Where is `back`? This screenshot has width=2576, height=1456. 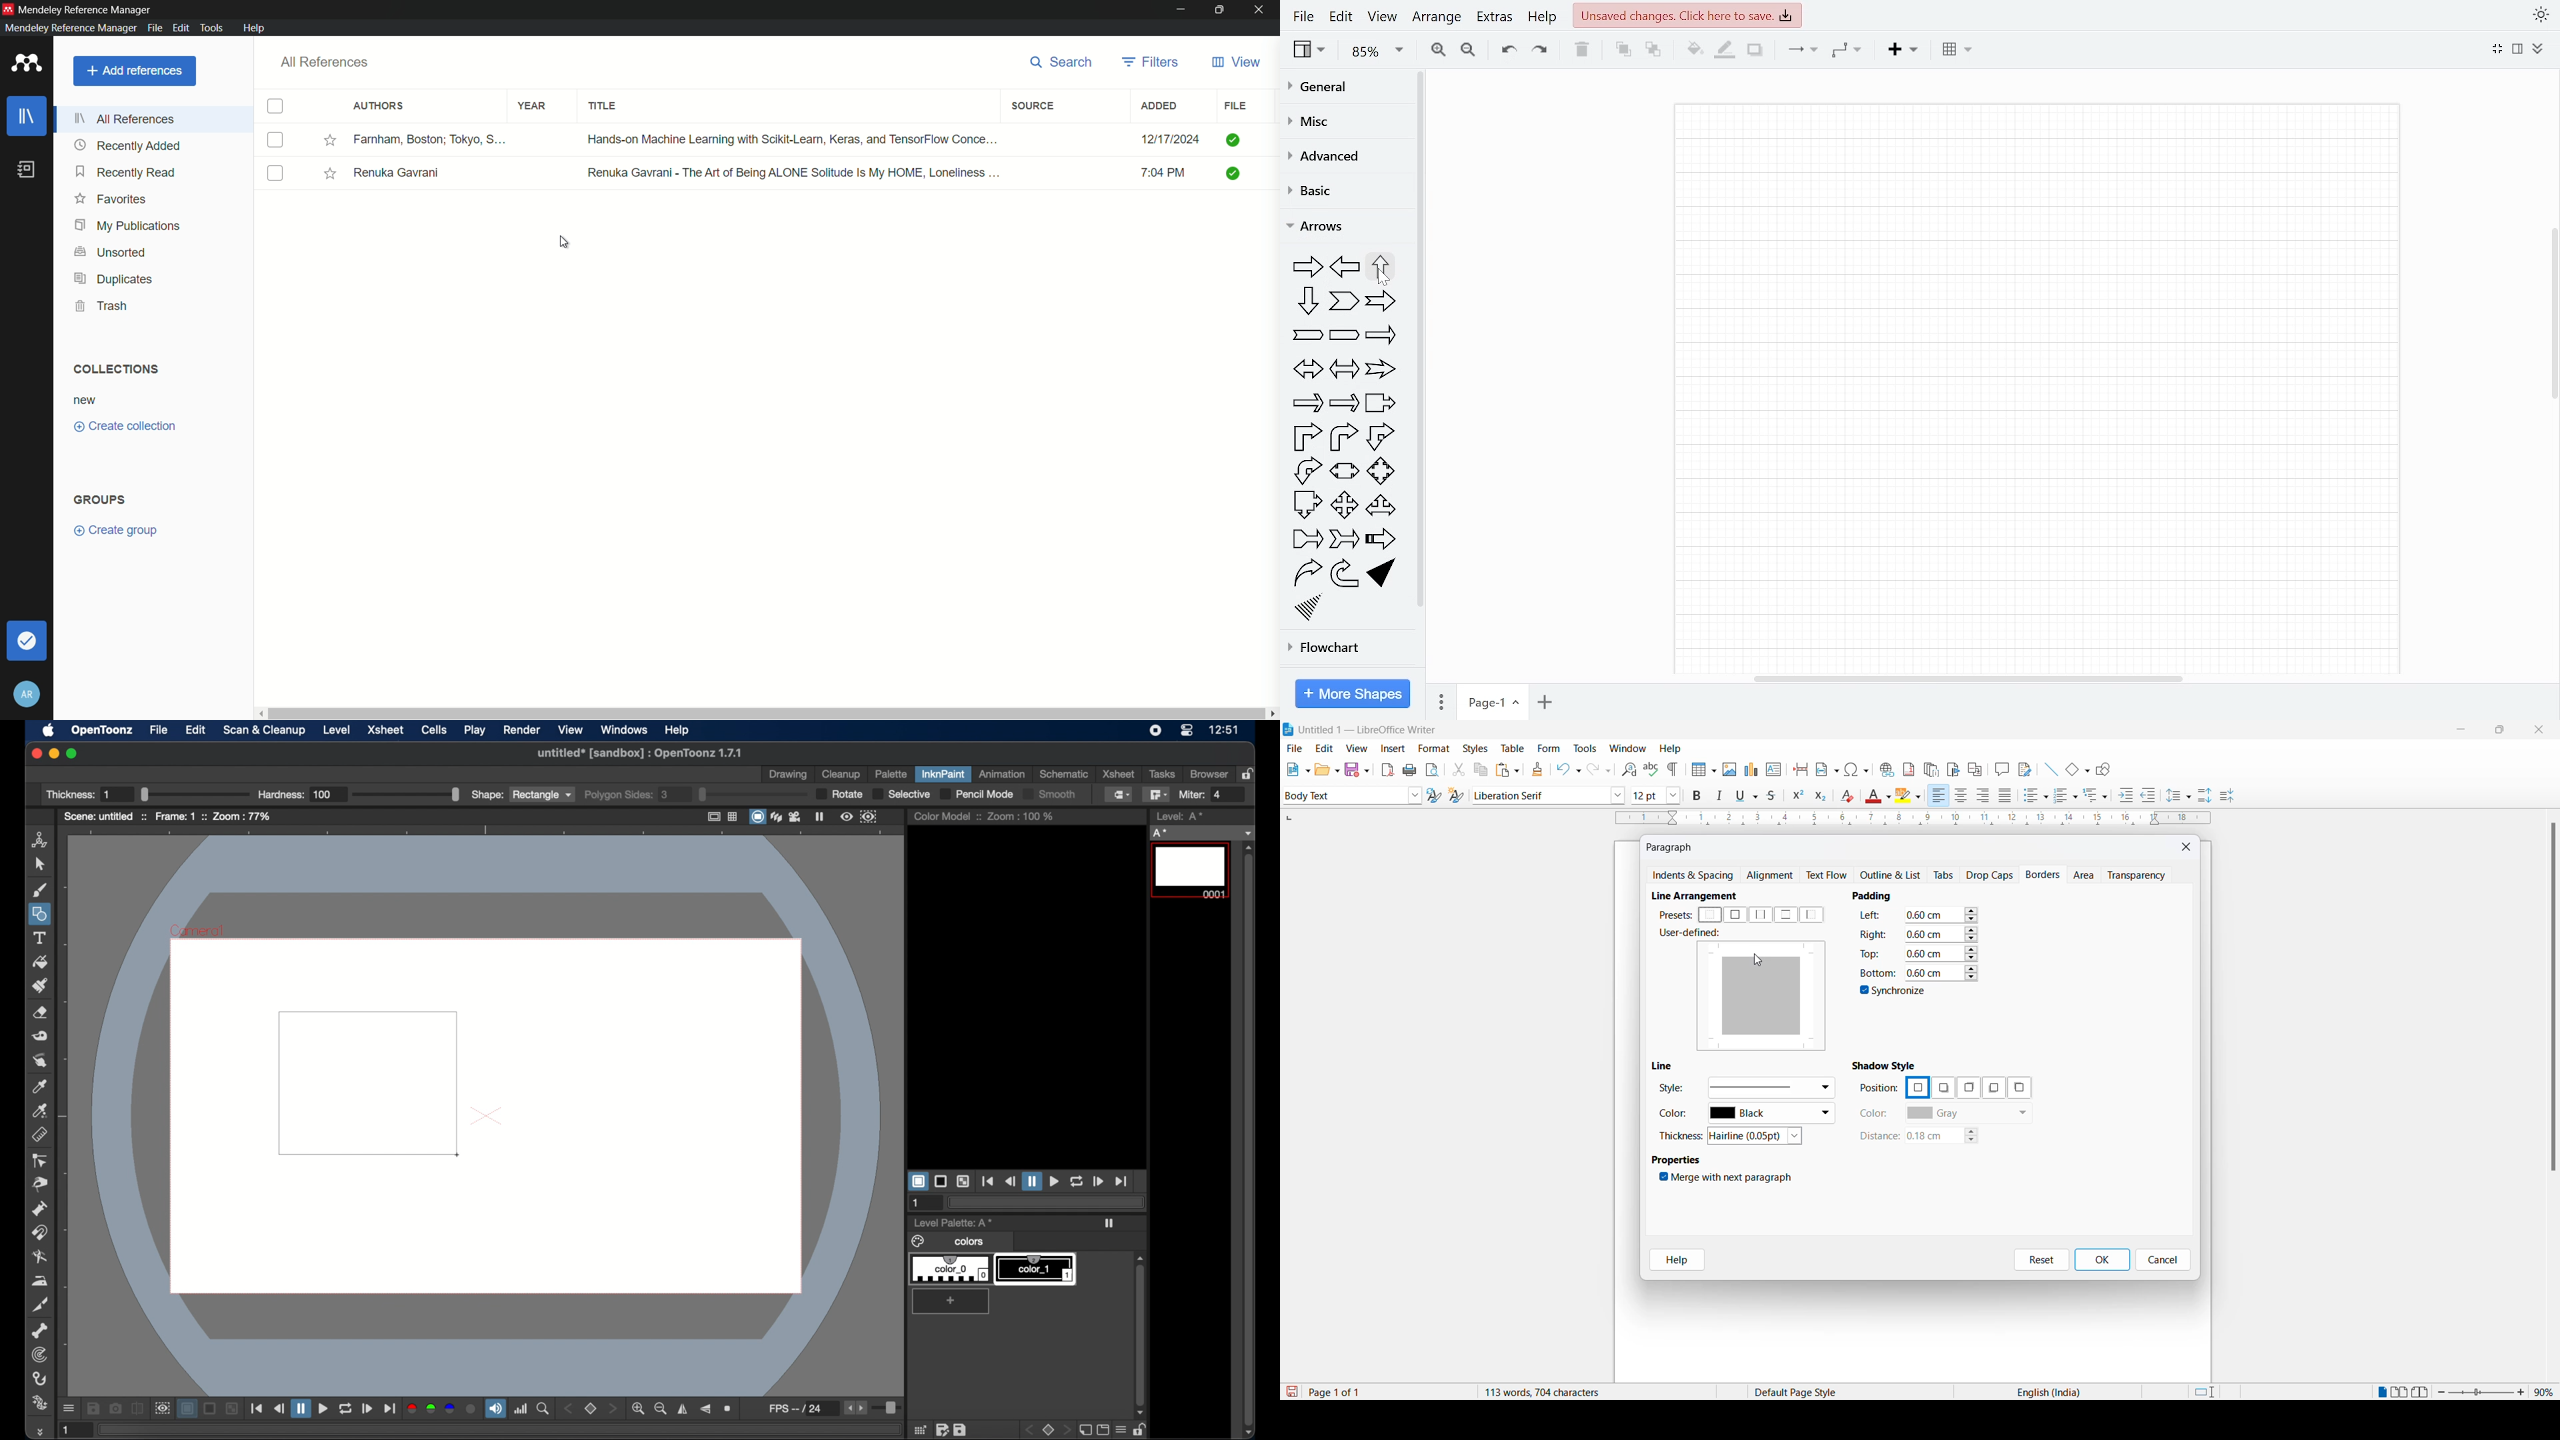
back is located at coordinates (1031, 1430).